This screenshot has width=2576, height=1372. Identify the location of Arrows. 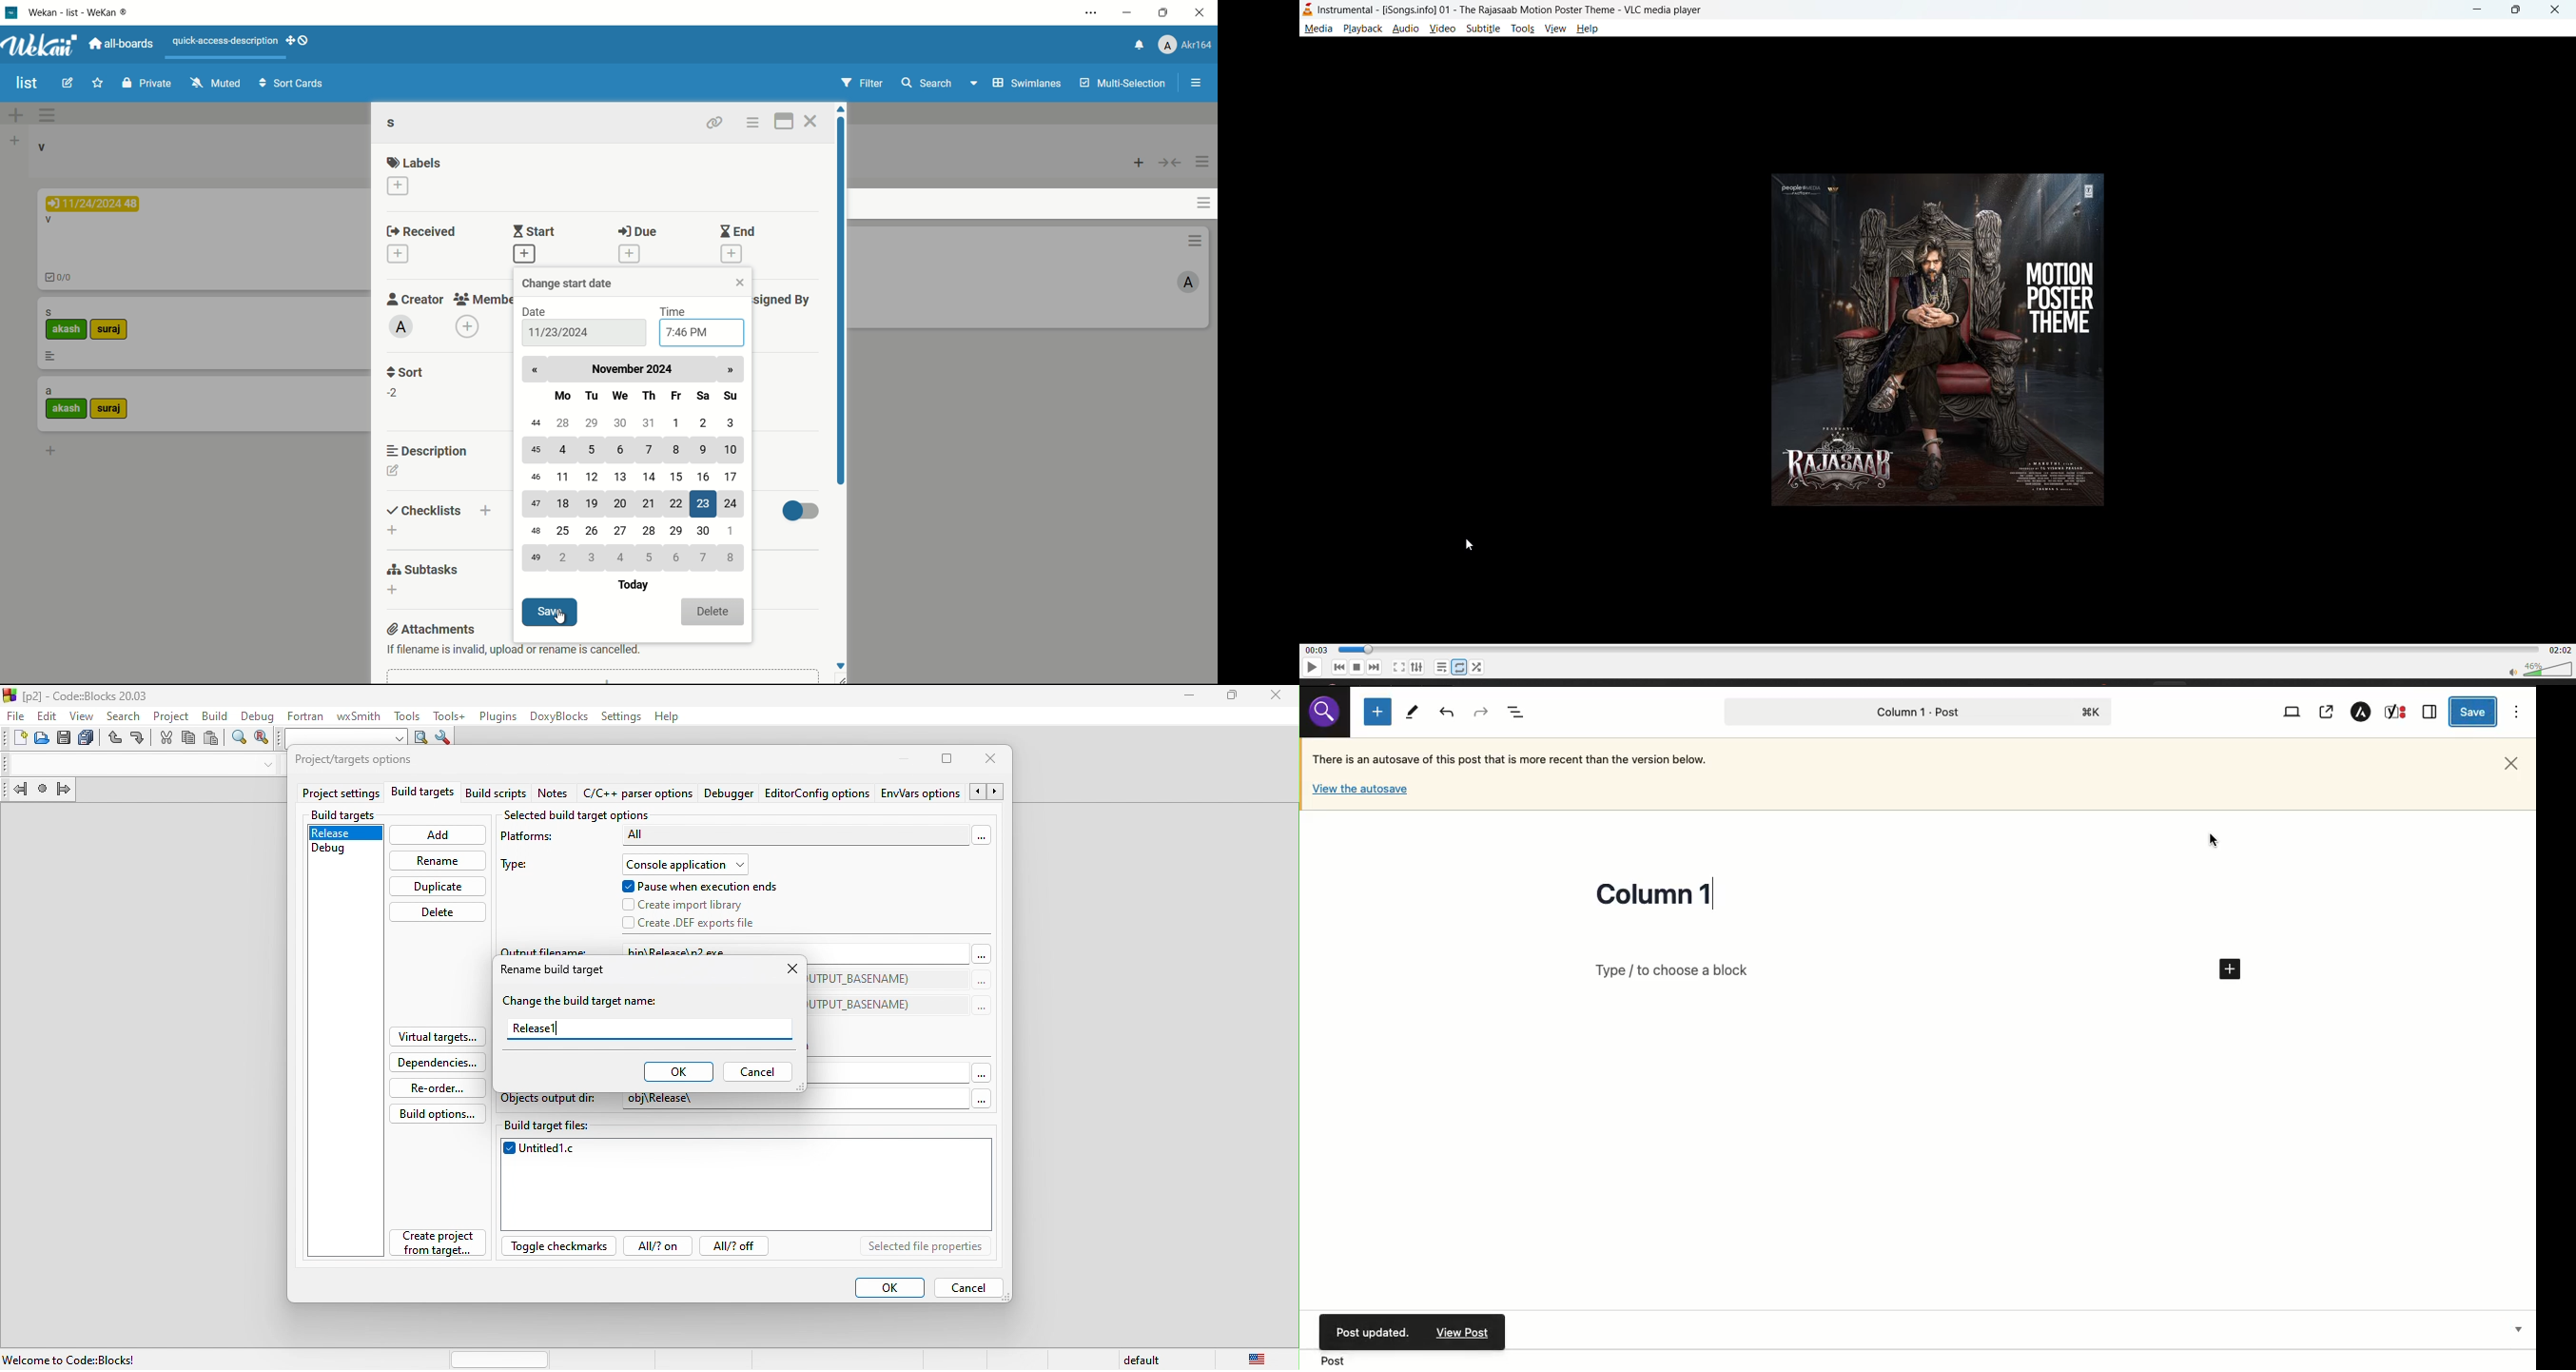
(988, 793).